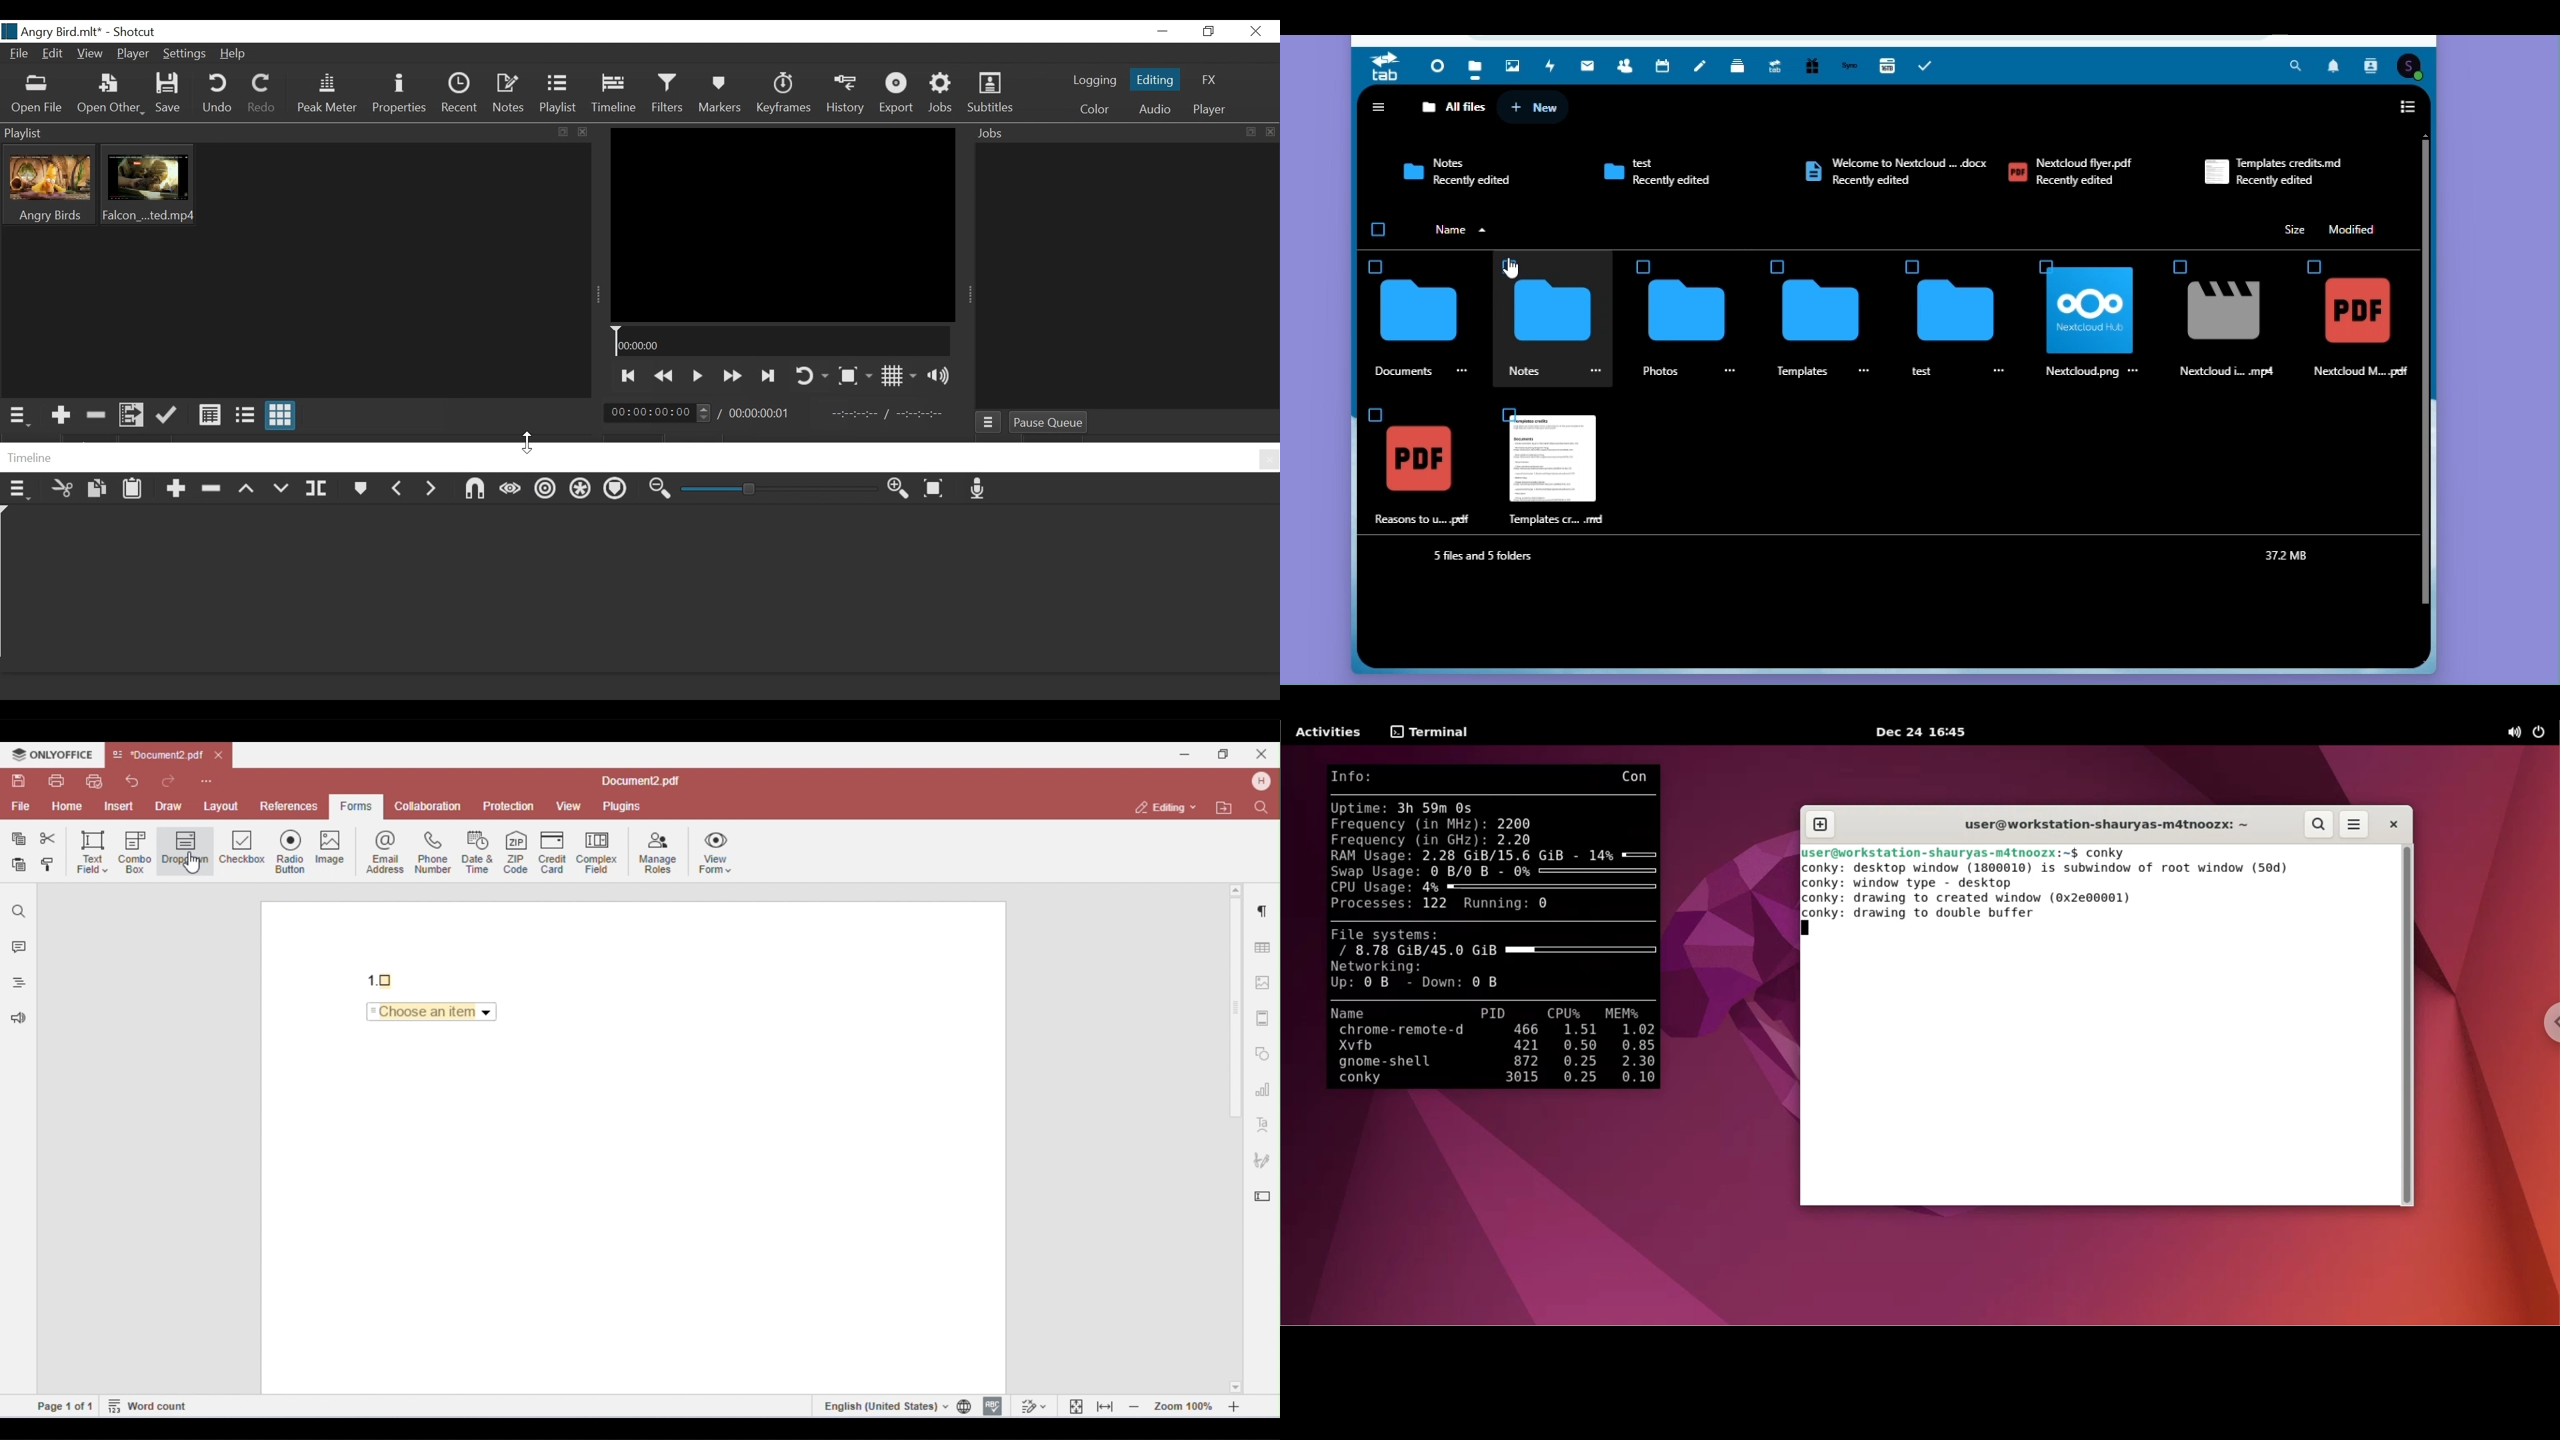 The width and height of the screenshot is (2576, 1456). I want to click on Icon, so click(2093, 313).